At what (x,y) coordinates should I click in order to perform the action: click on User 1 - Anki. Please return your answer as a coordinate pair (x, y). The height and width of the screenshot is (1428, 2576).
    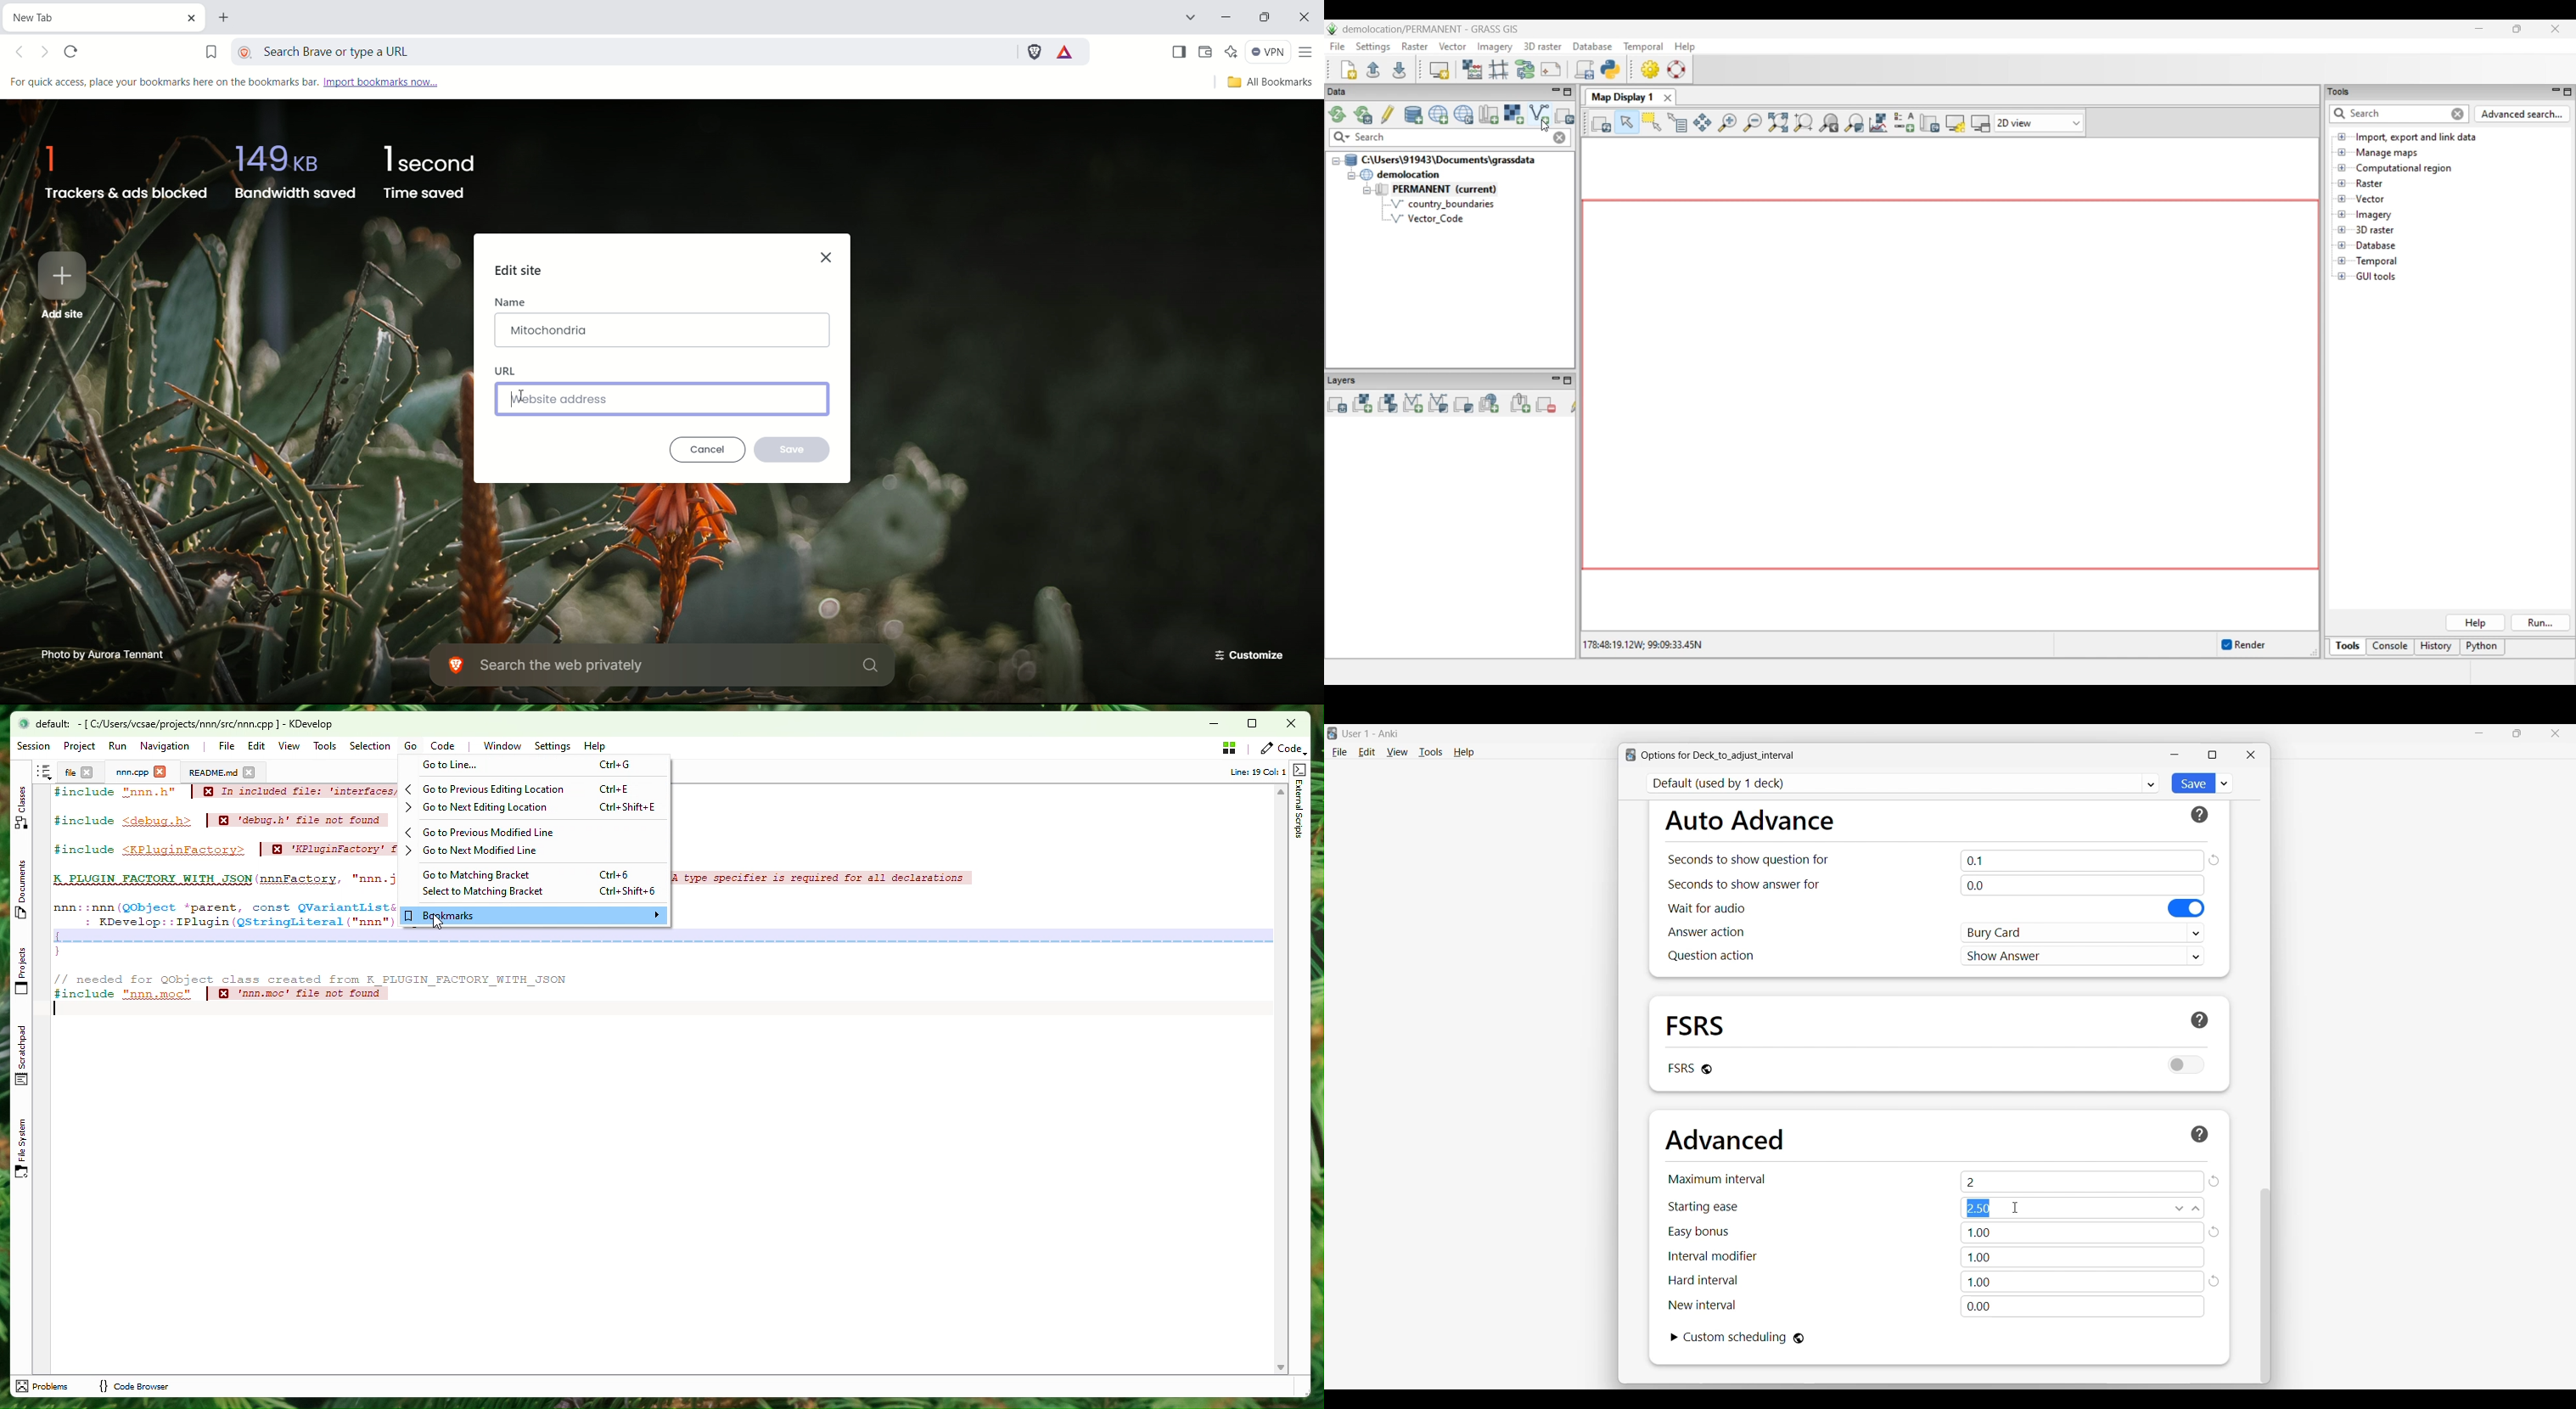
    Looking at the image, I should click on (1371, 733).